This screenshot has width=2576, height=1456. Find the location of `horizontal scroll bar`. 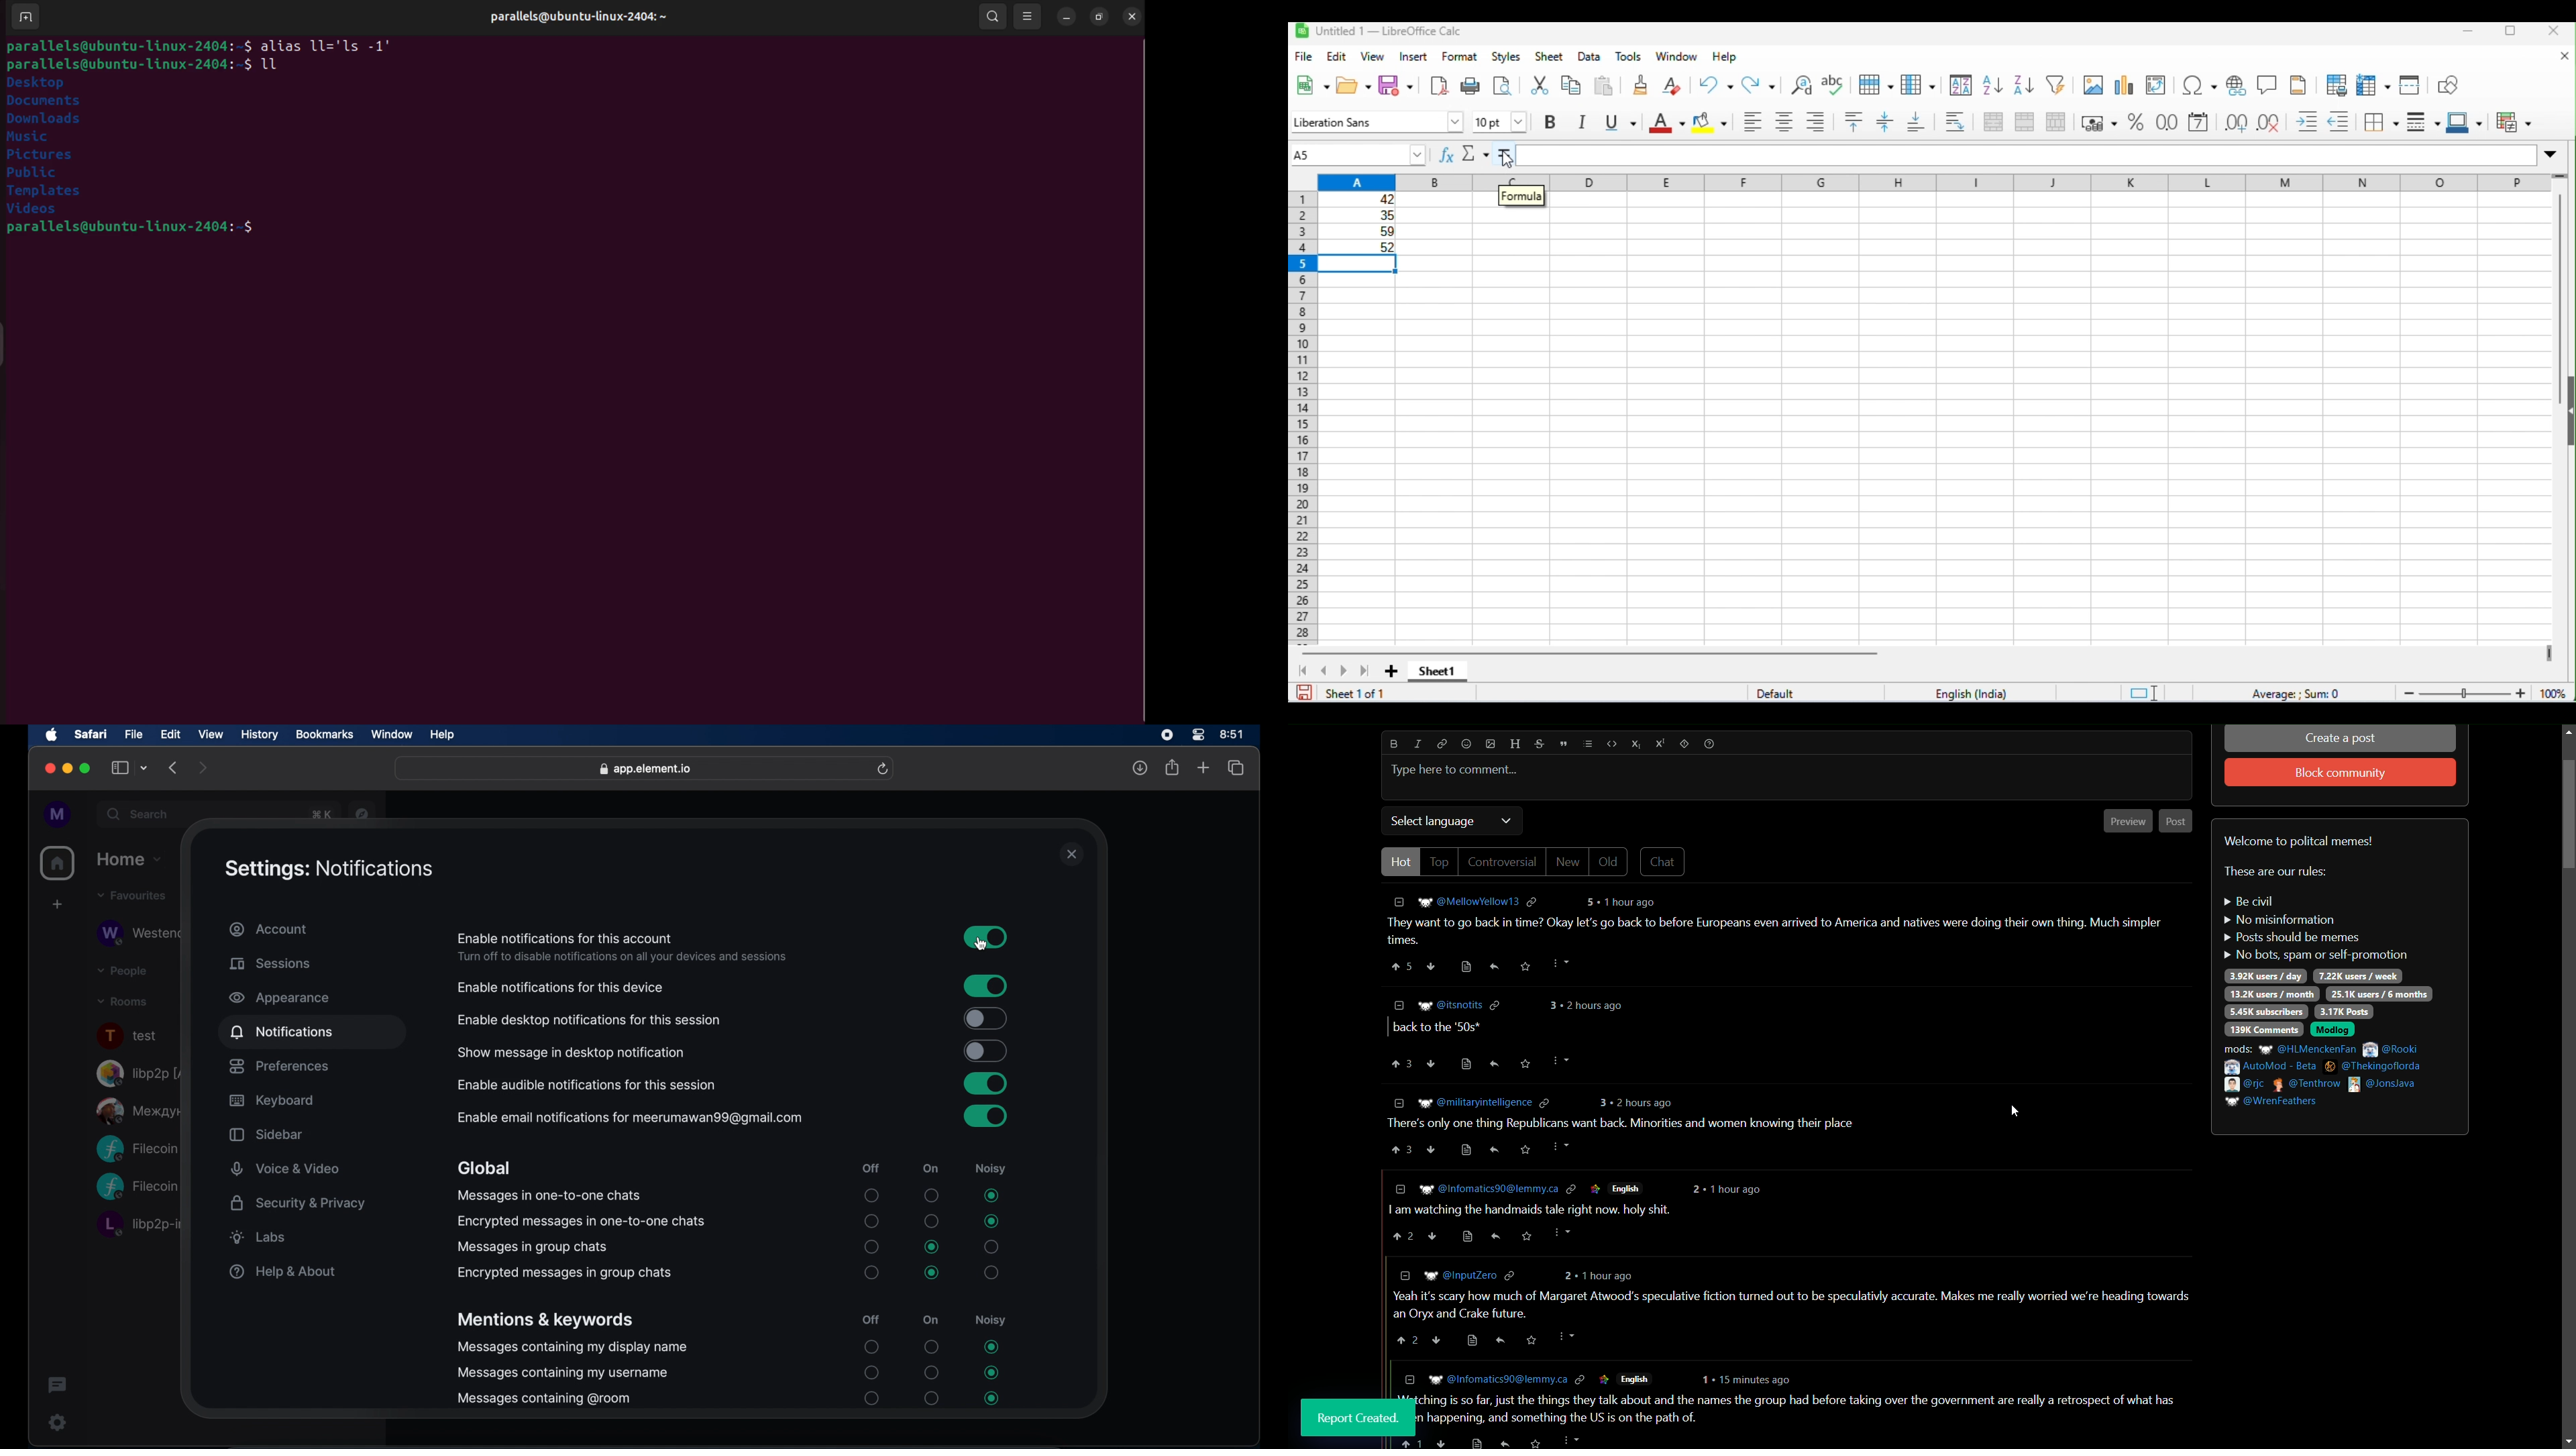

horizontal scroll bar is located at coordinates (1594, 653).